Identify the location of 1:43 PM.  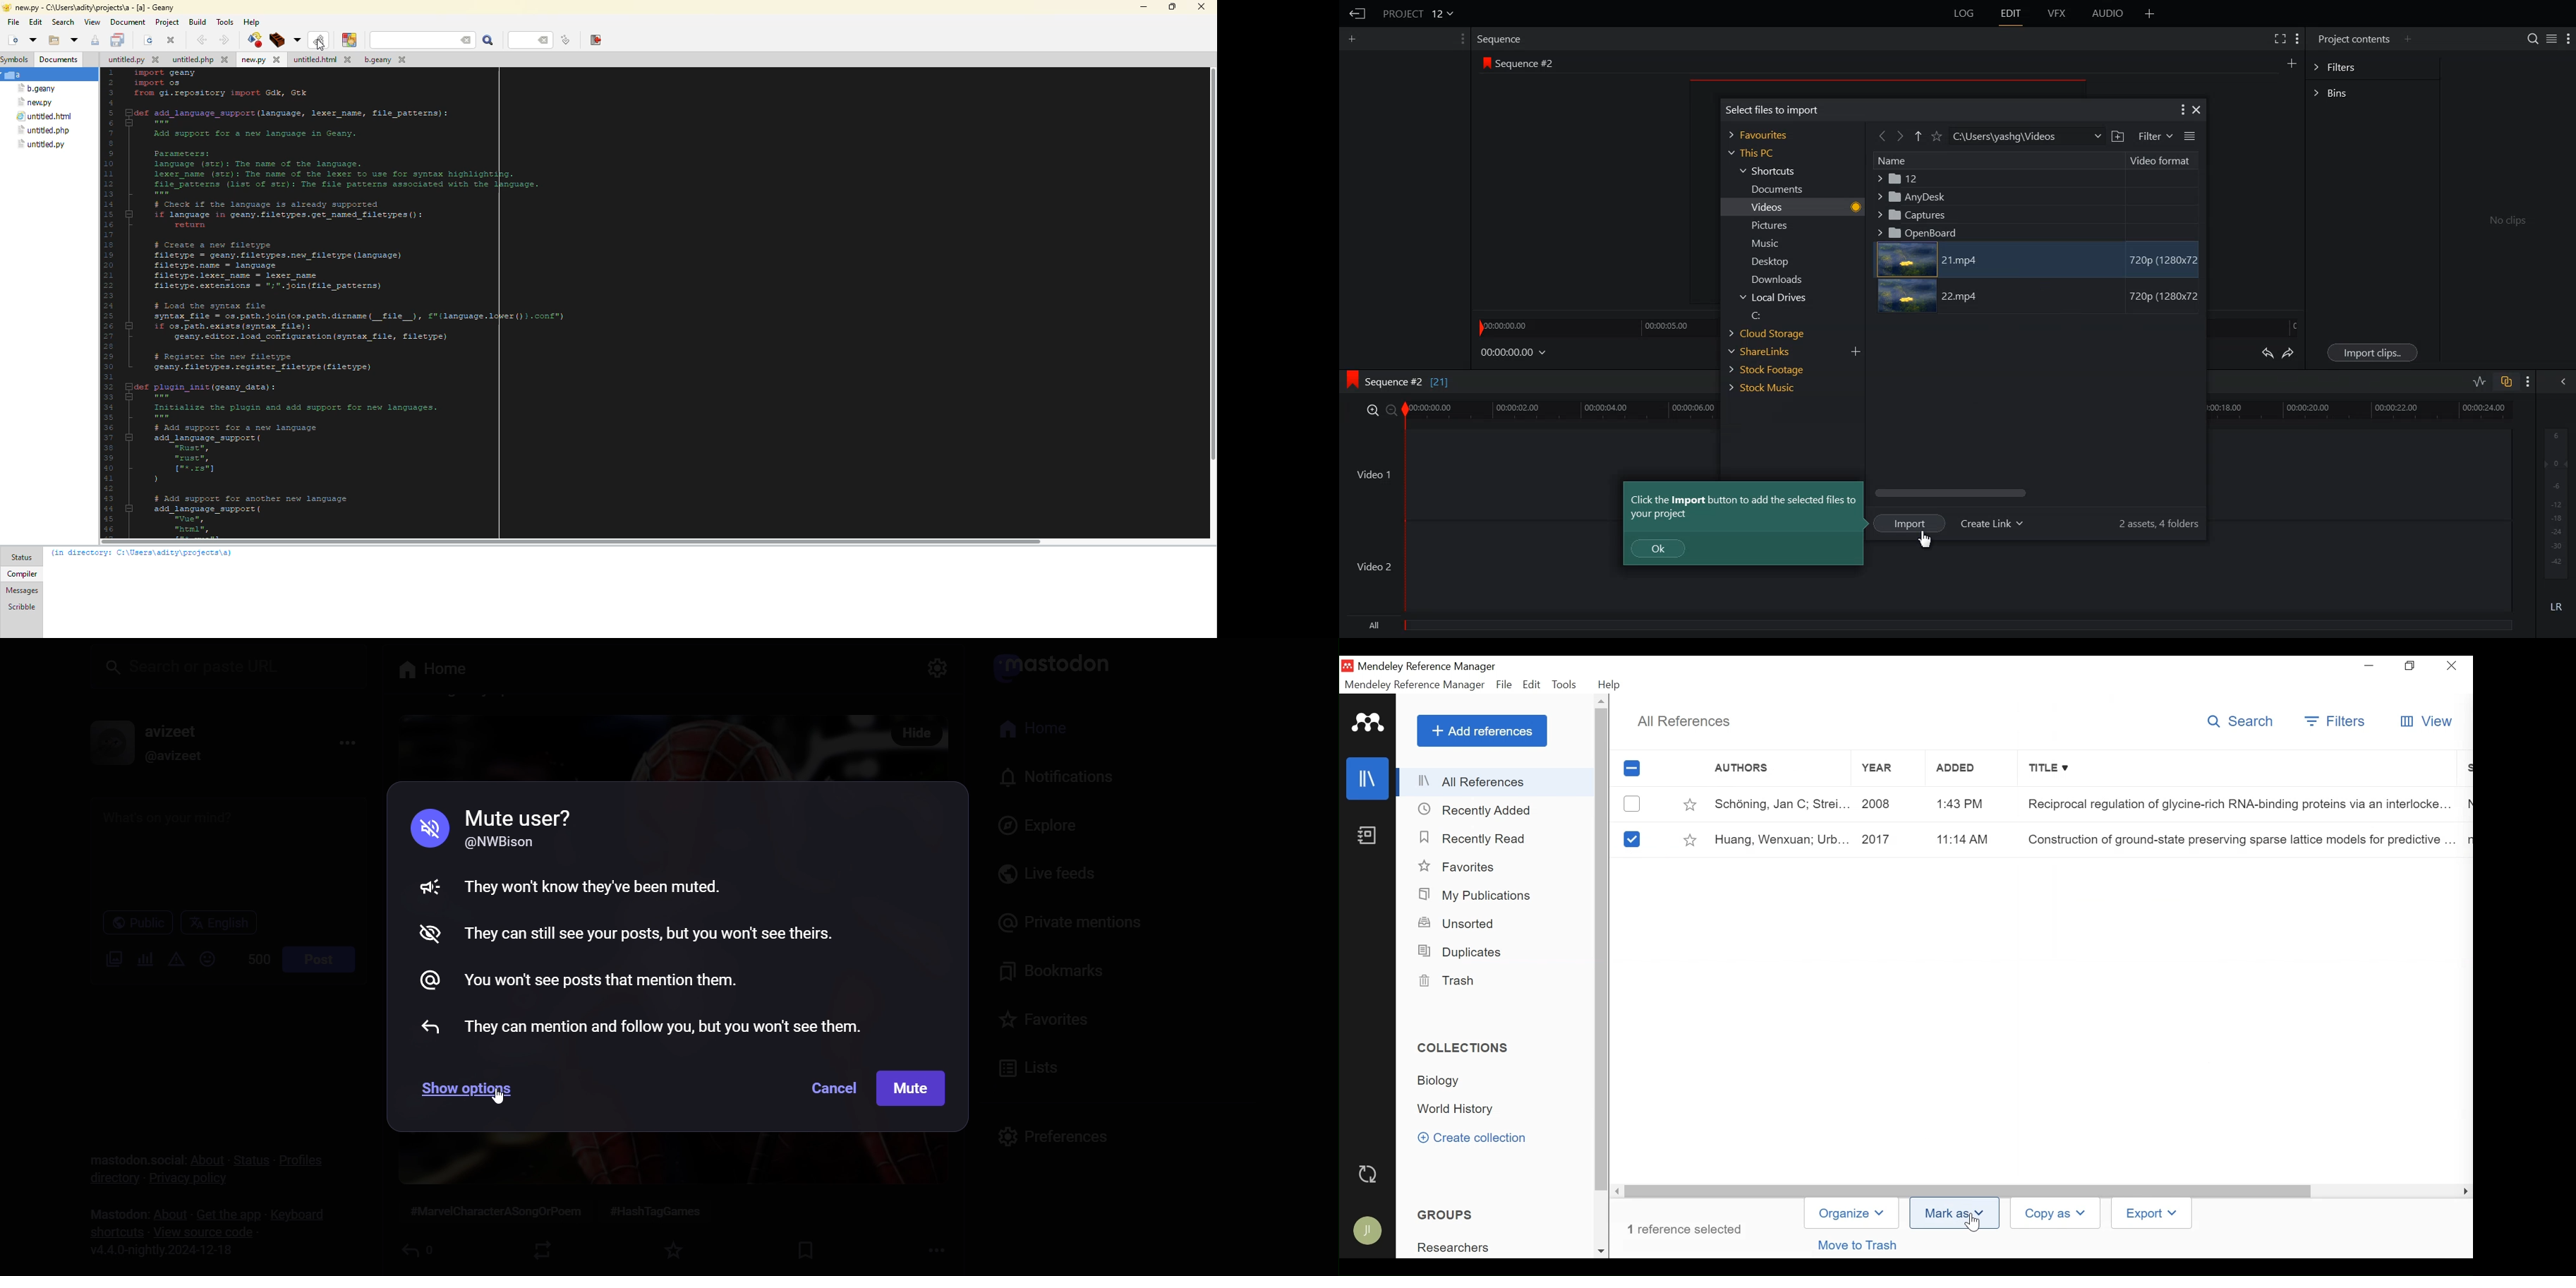
(1960, 803).